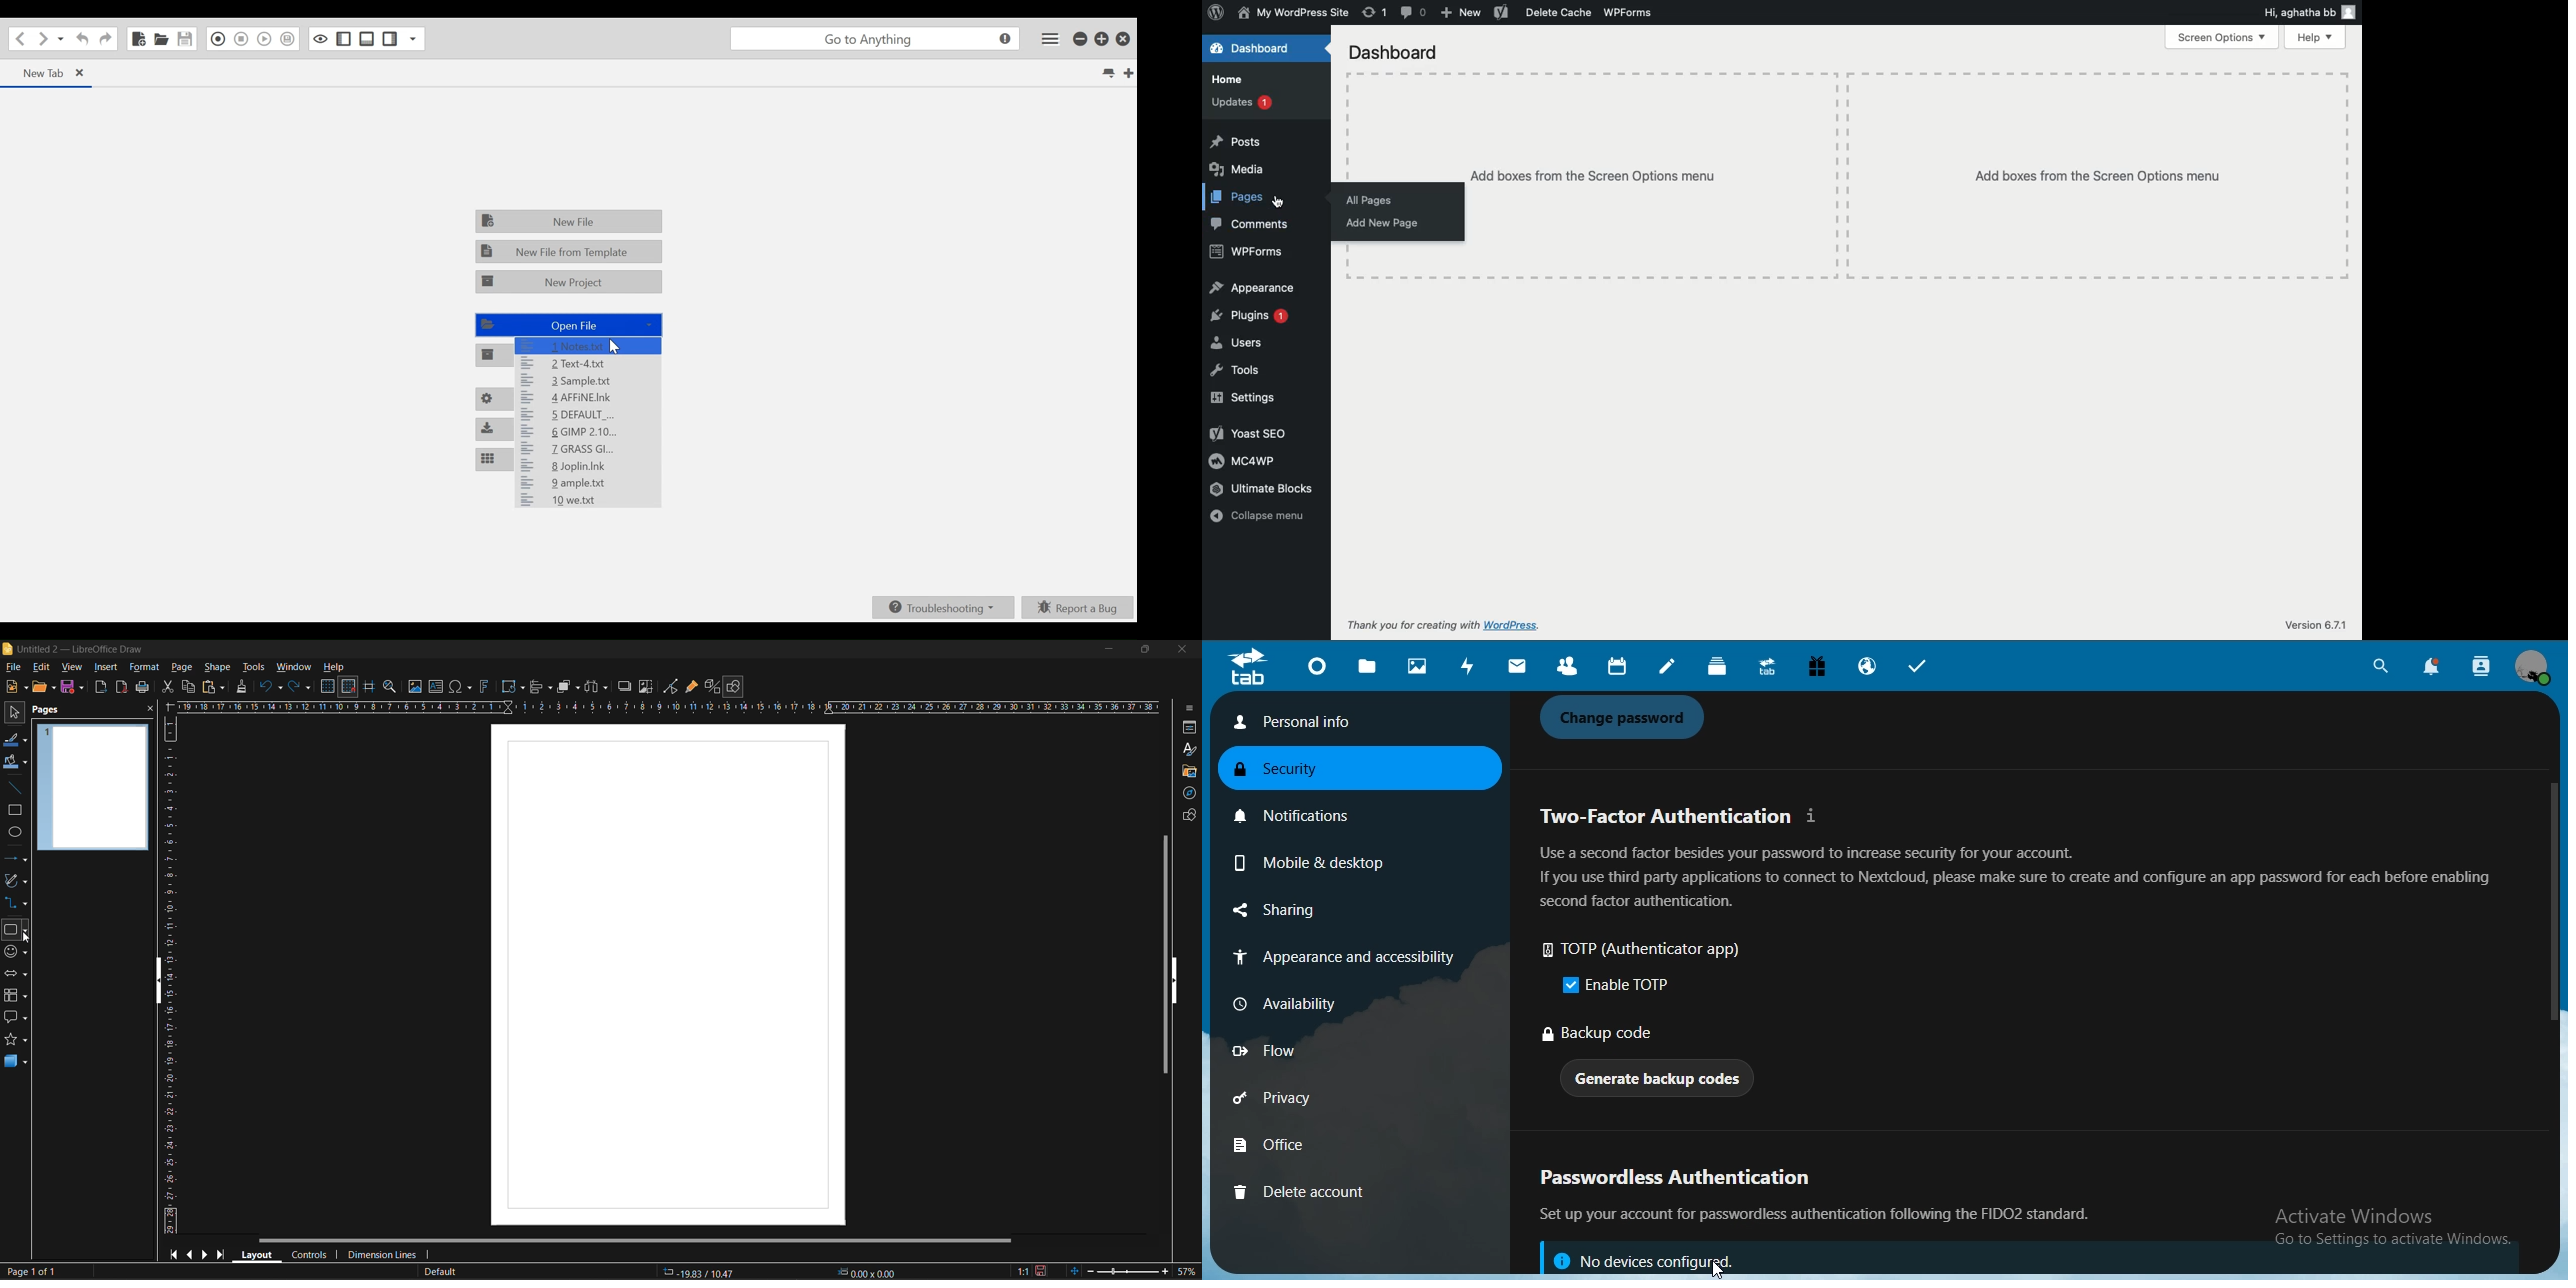 The image size is (2576, 1288). What do you see at coordinates (2534, 668) in the screenshot?
I see `manage profile` at bounding box center [2534, 668].